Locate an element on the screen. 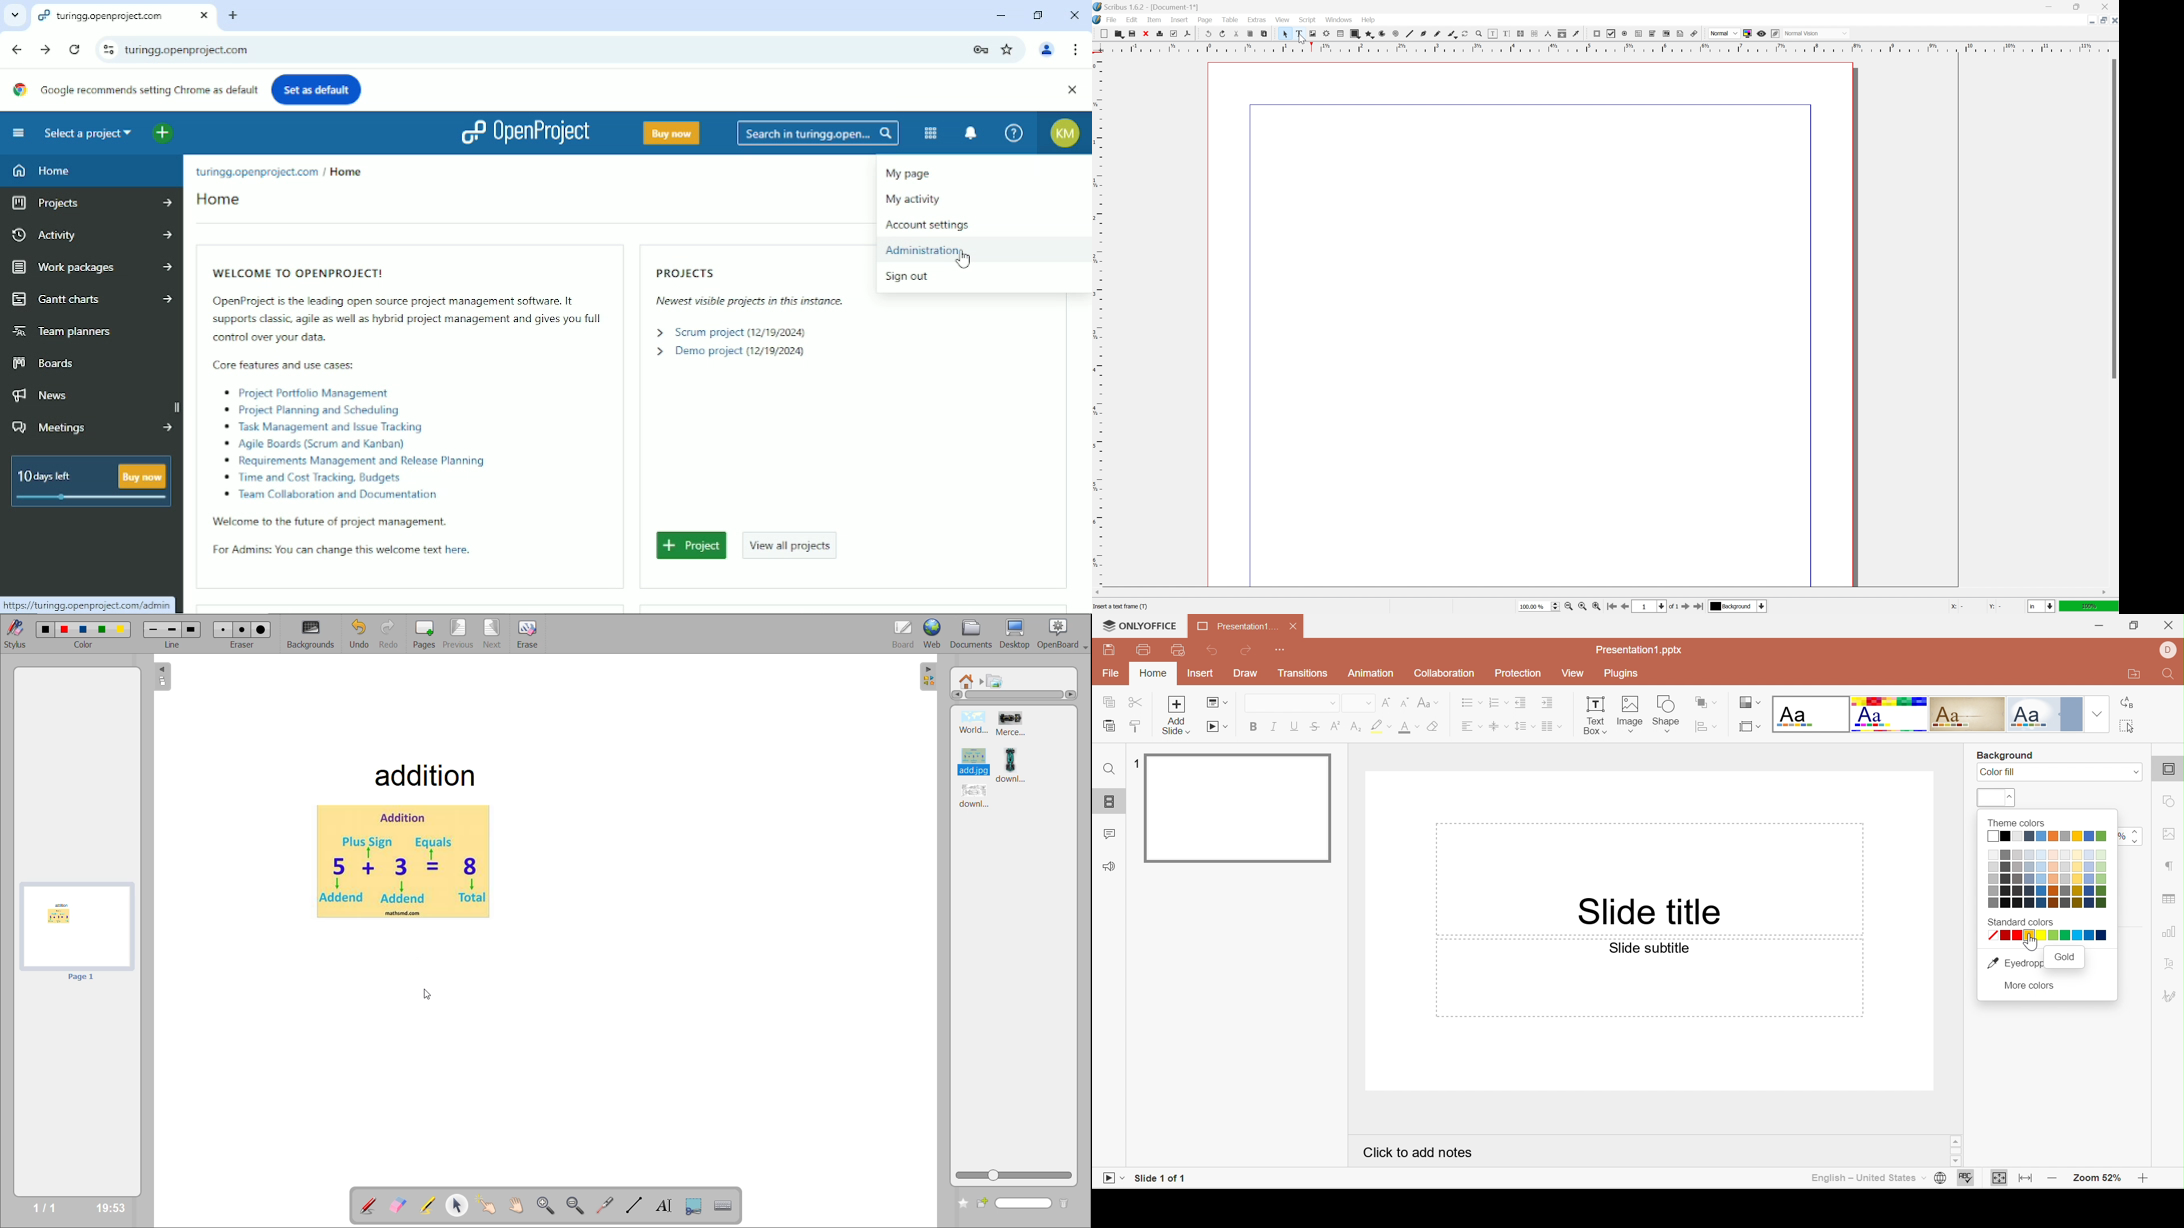  item is located at coordinates (1155, 19).